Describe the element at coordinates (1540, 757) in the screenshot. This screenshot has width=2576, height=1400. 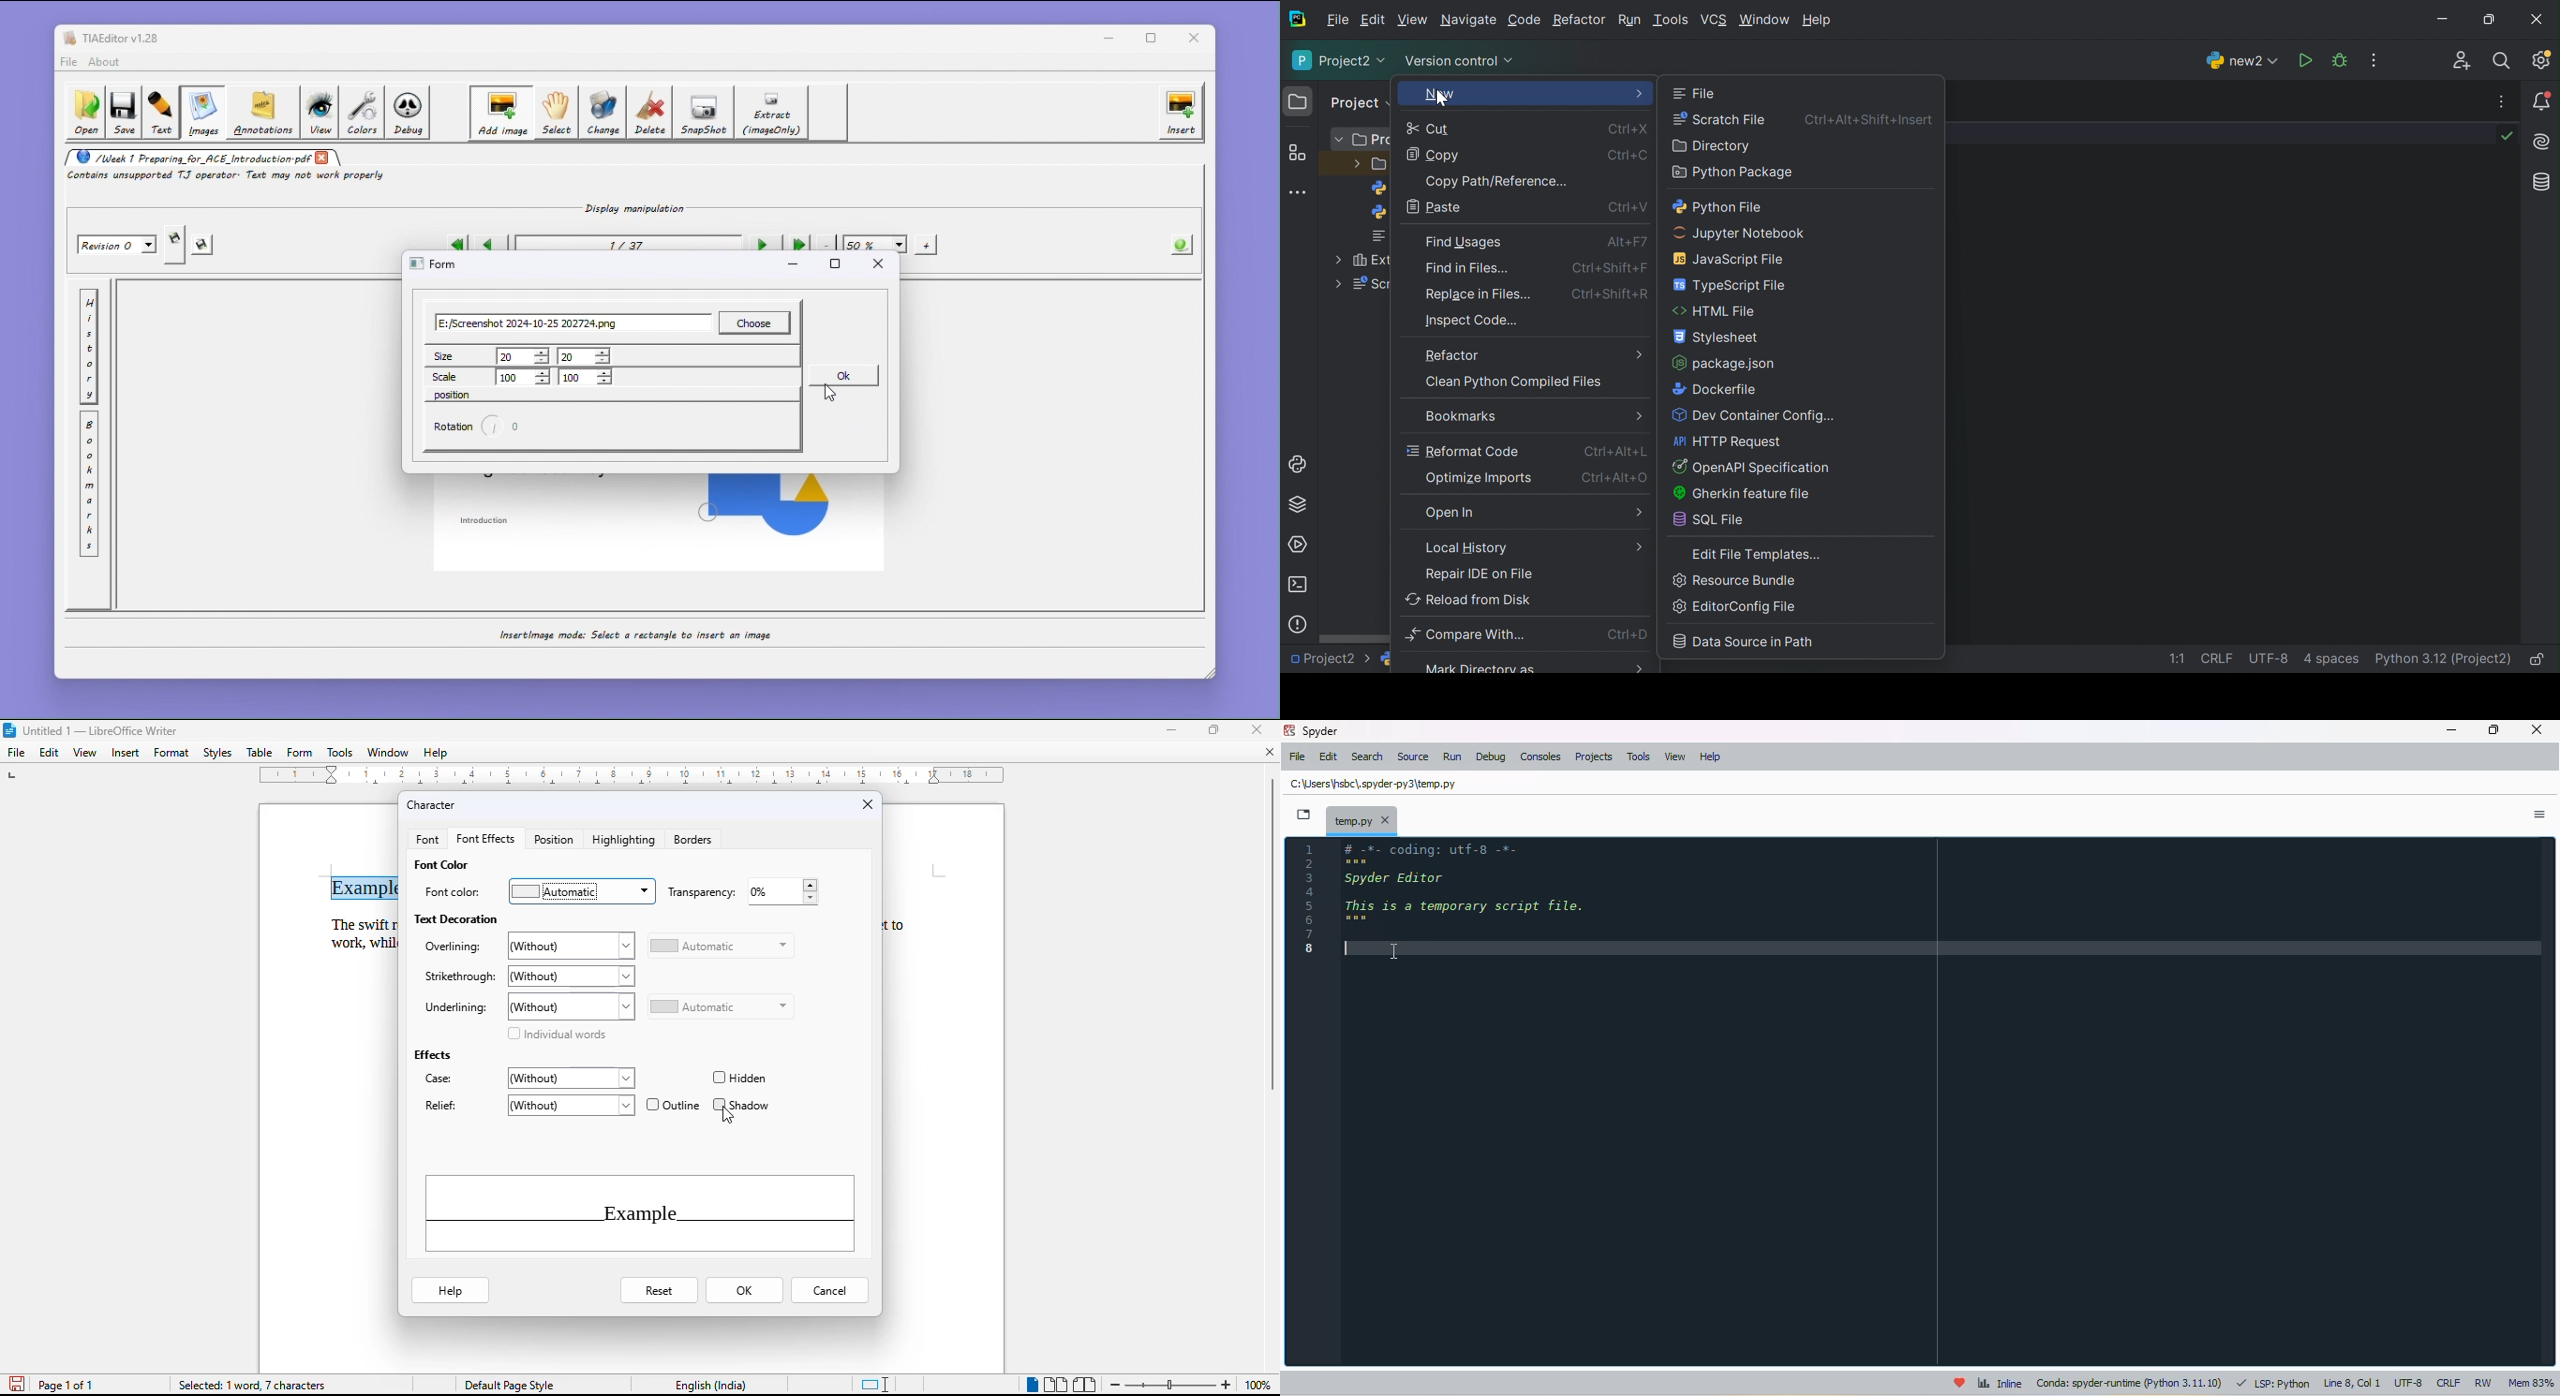
I see `consoles` at that location.